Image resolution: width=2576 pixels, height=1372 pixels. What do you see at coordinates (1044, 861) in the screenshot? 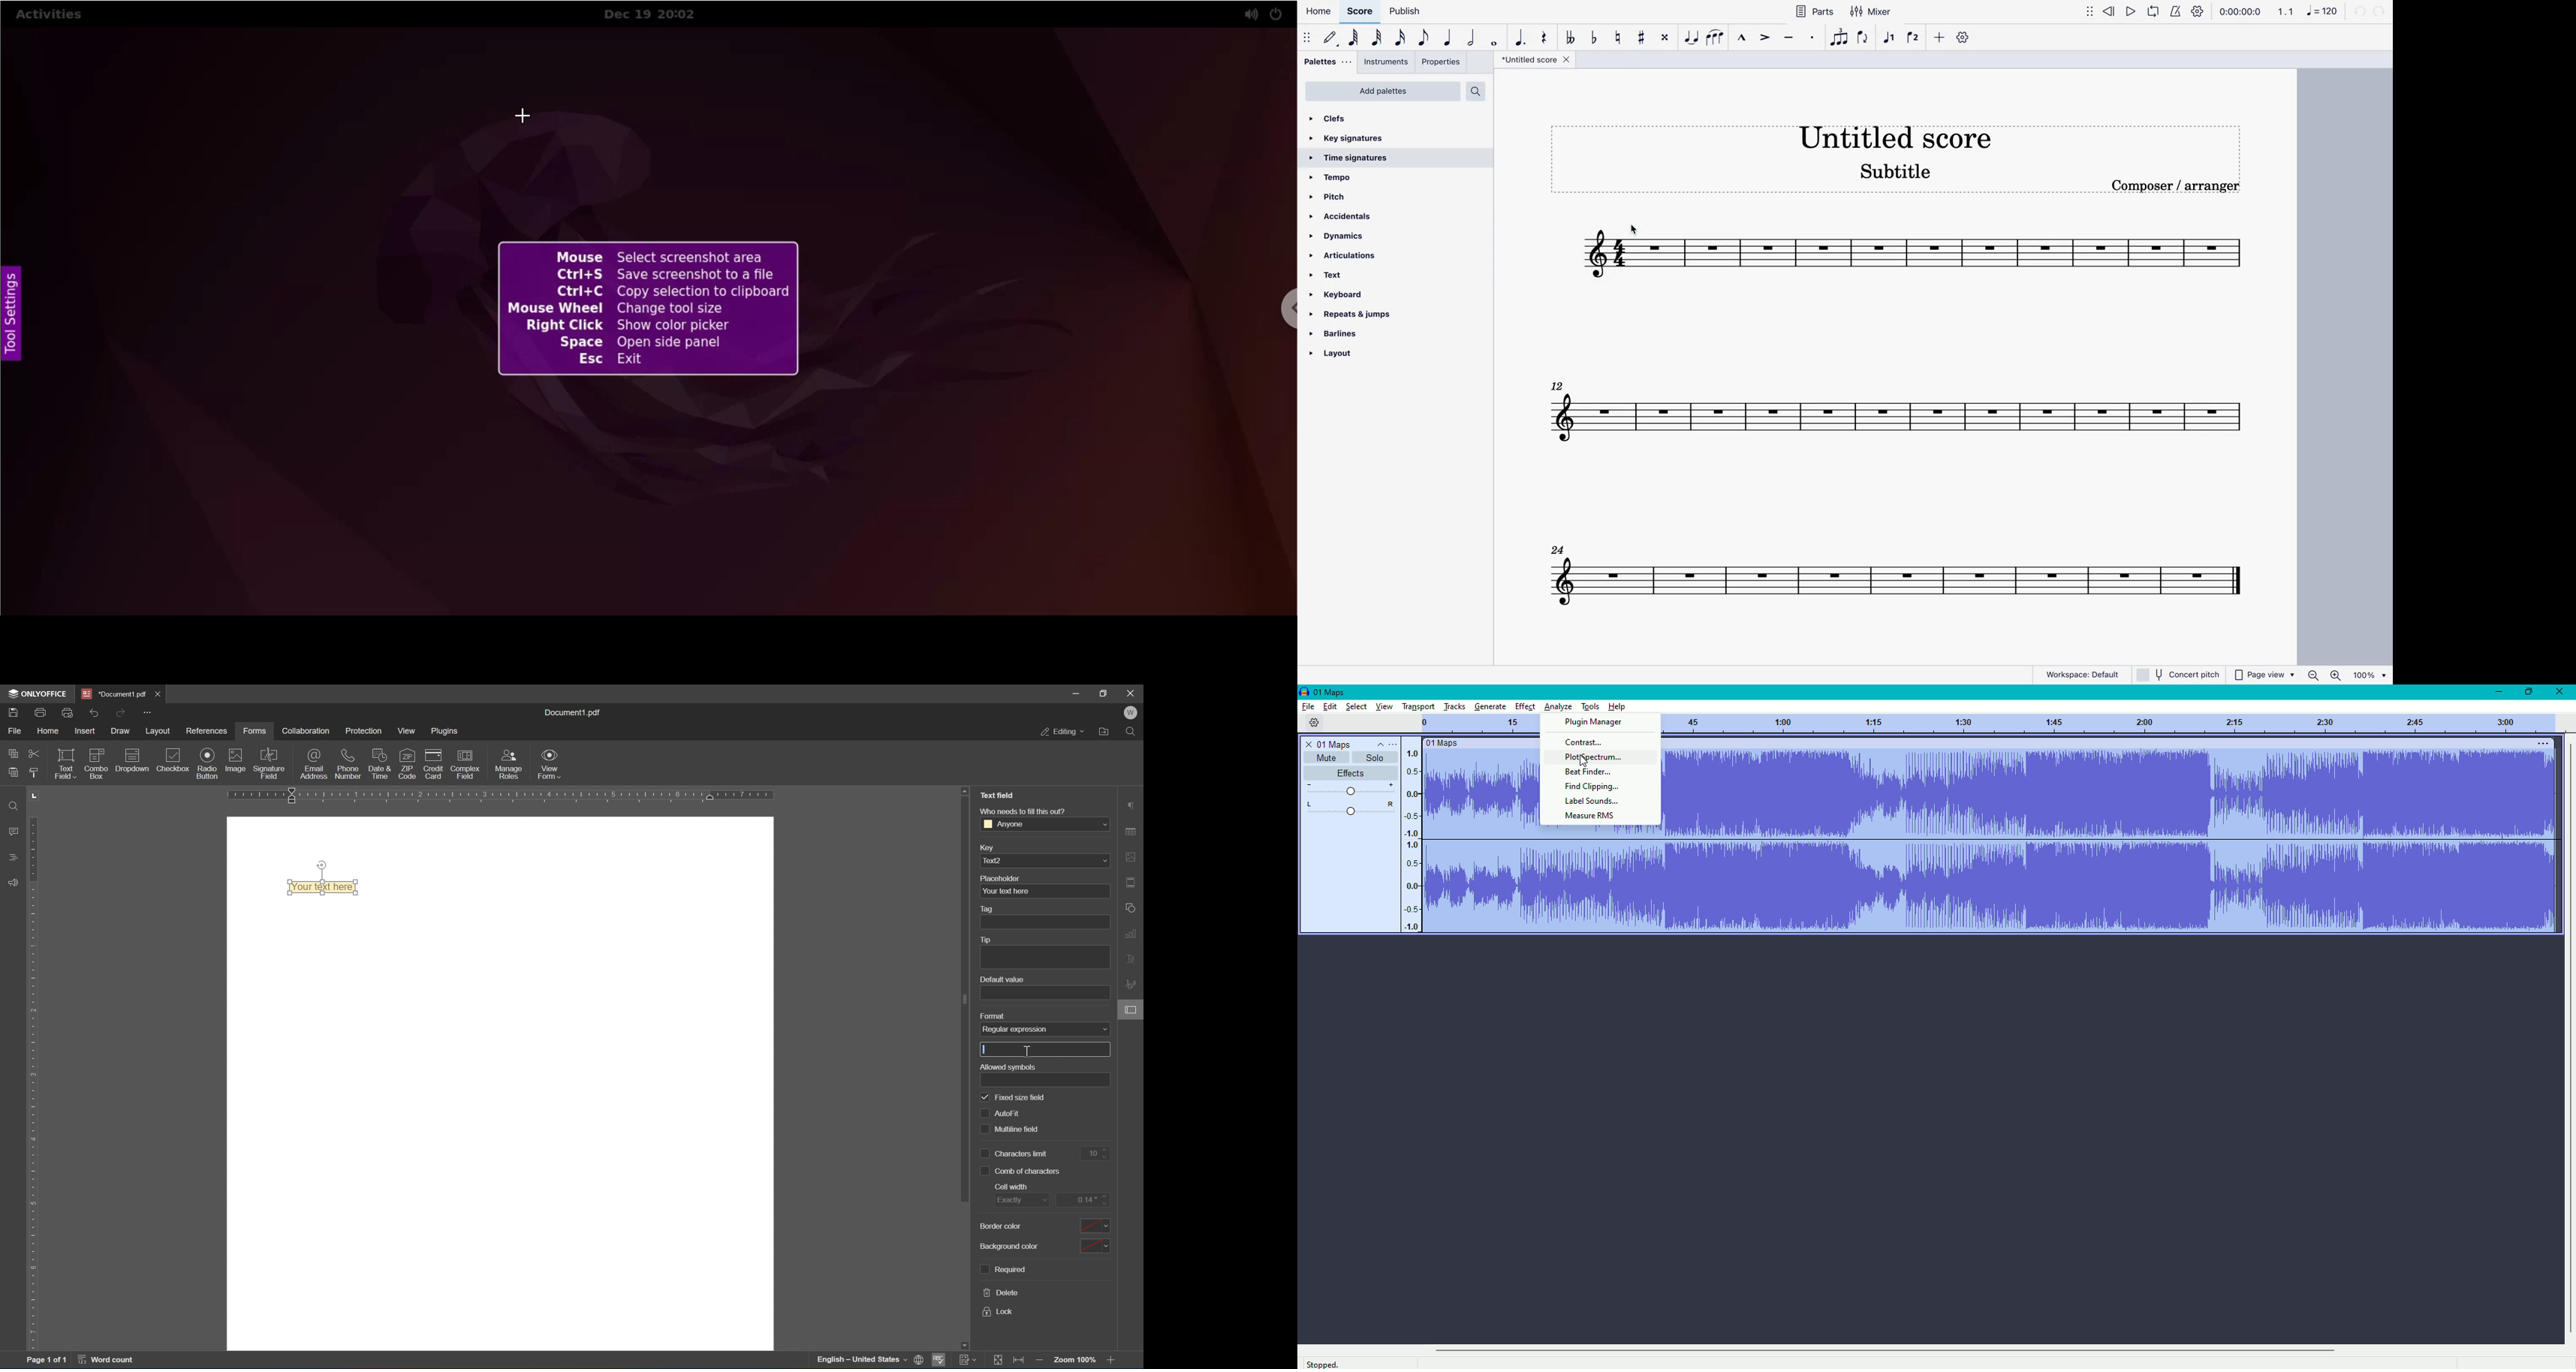
I see `text2` at bounding box center [1044, 861].